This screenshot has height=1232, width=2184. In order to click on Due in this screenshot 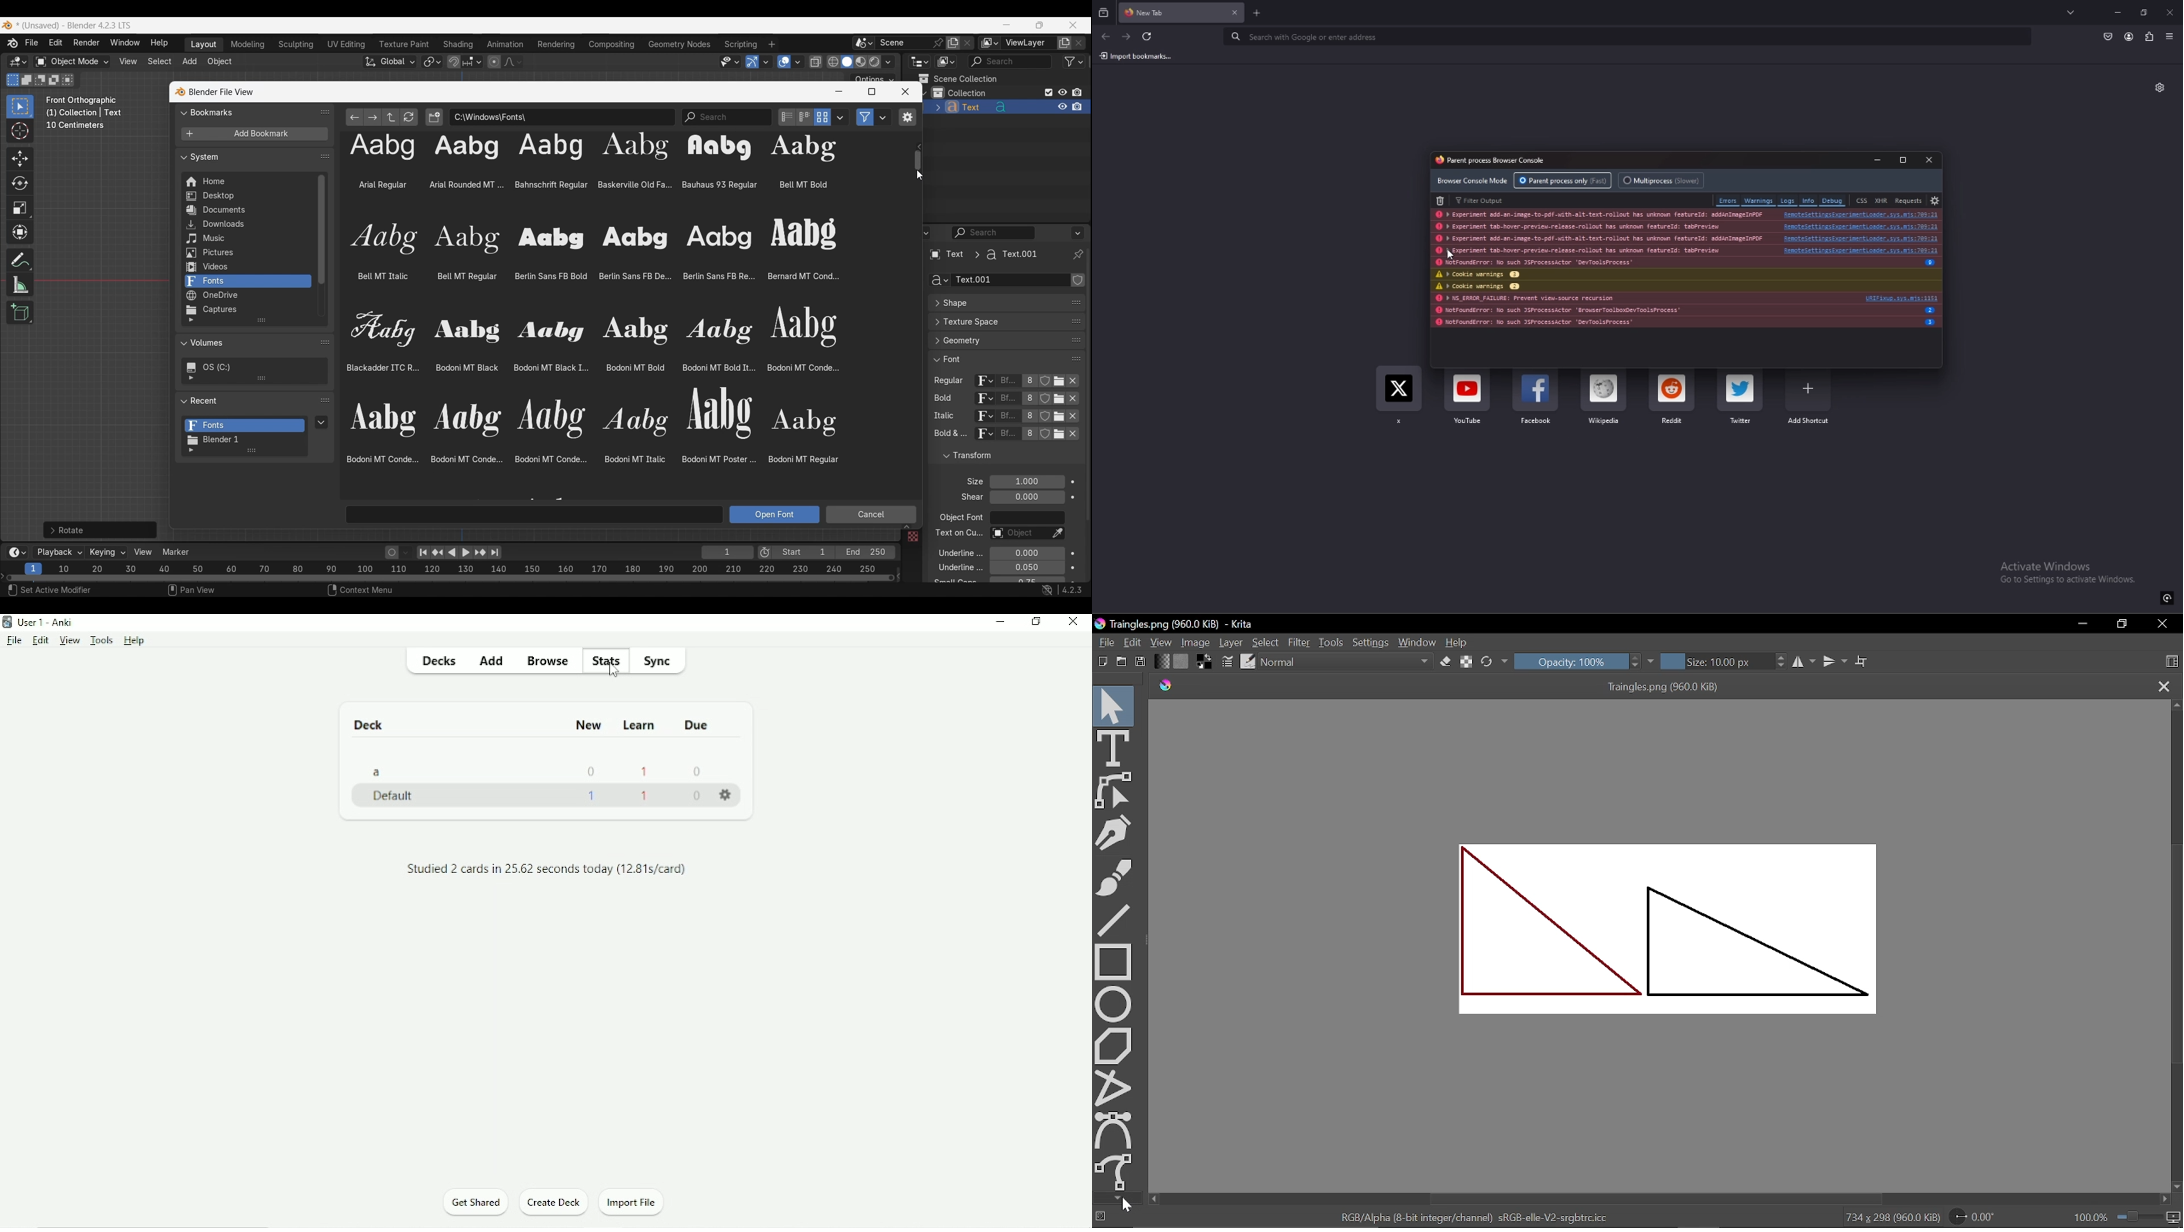, I will do `click(688, 725)`.